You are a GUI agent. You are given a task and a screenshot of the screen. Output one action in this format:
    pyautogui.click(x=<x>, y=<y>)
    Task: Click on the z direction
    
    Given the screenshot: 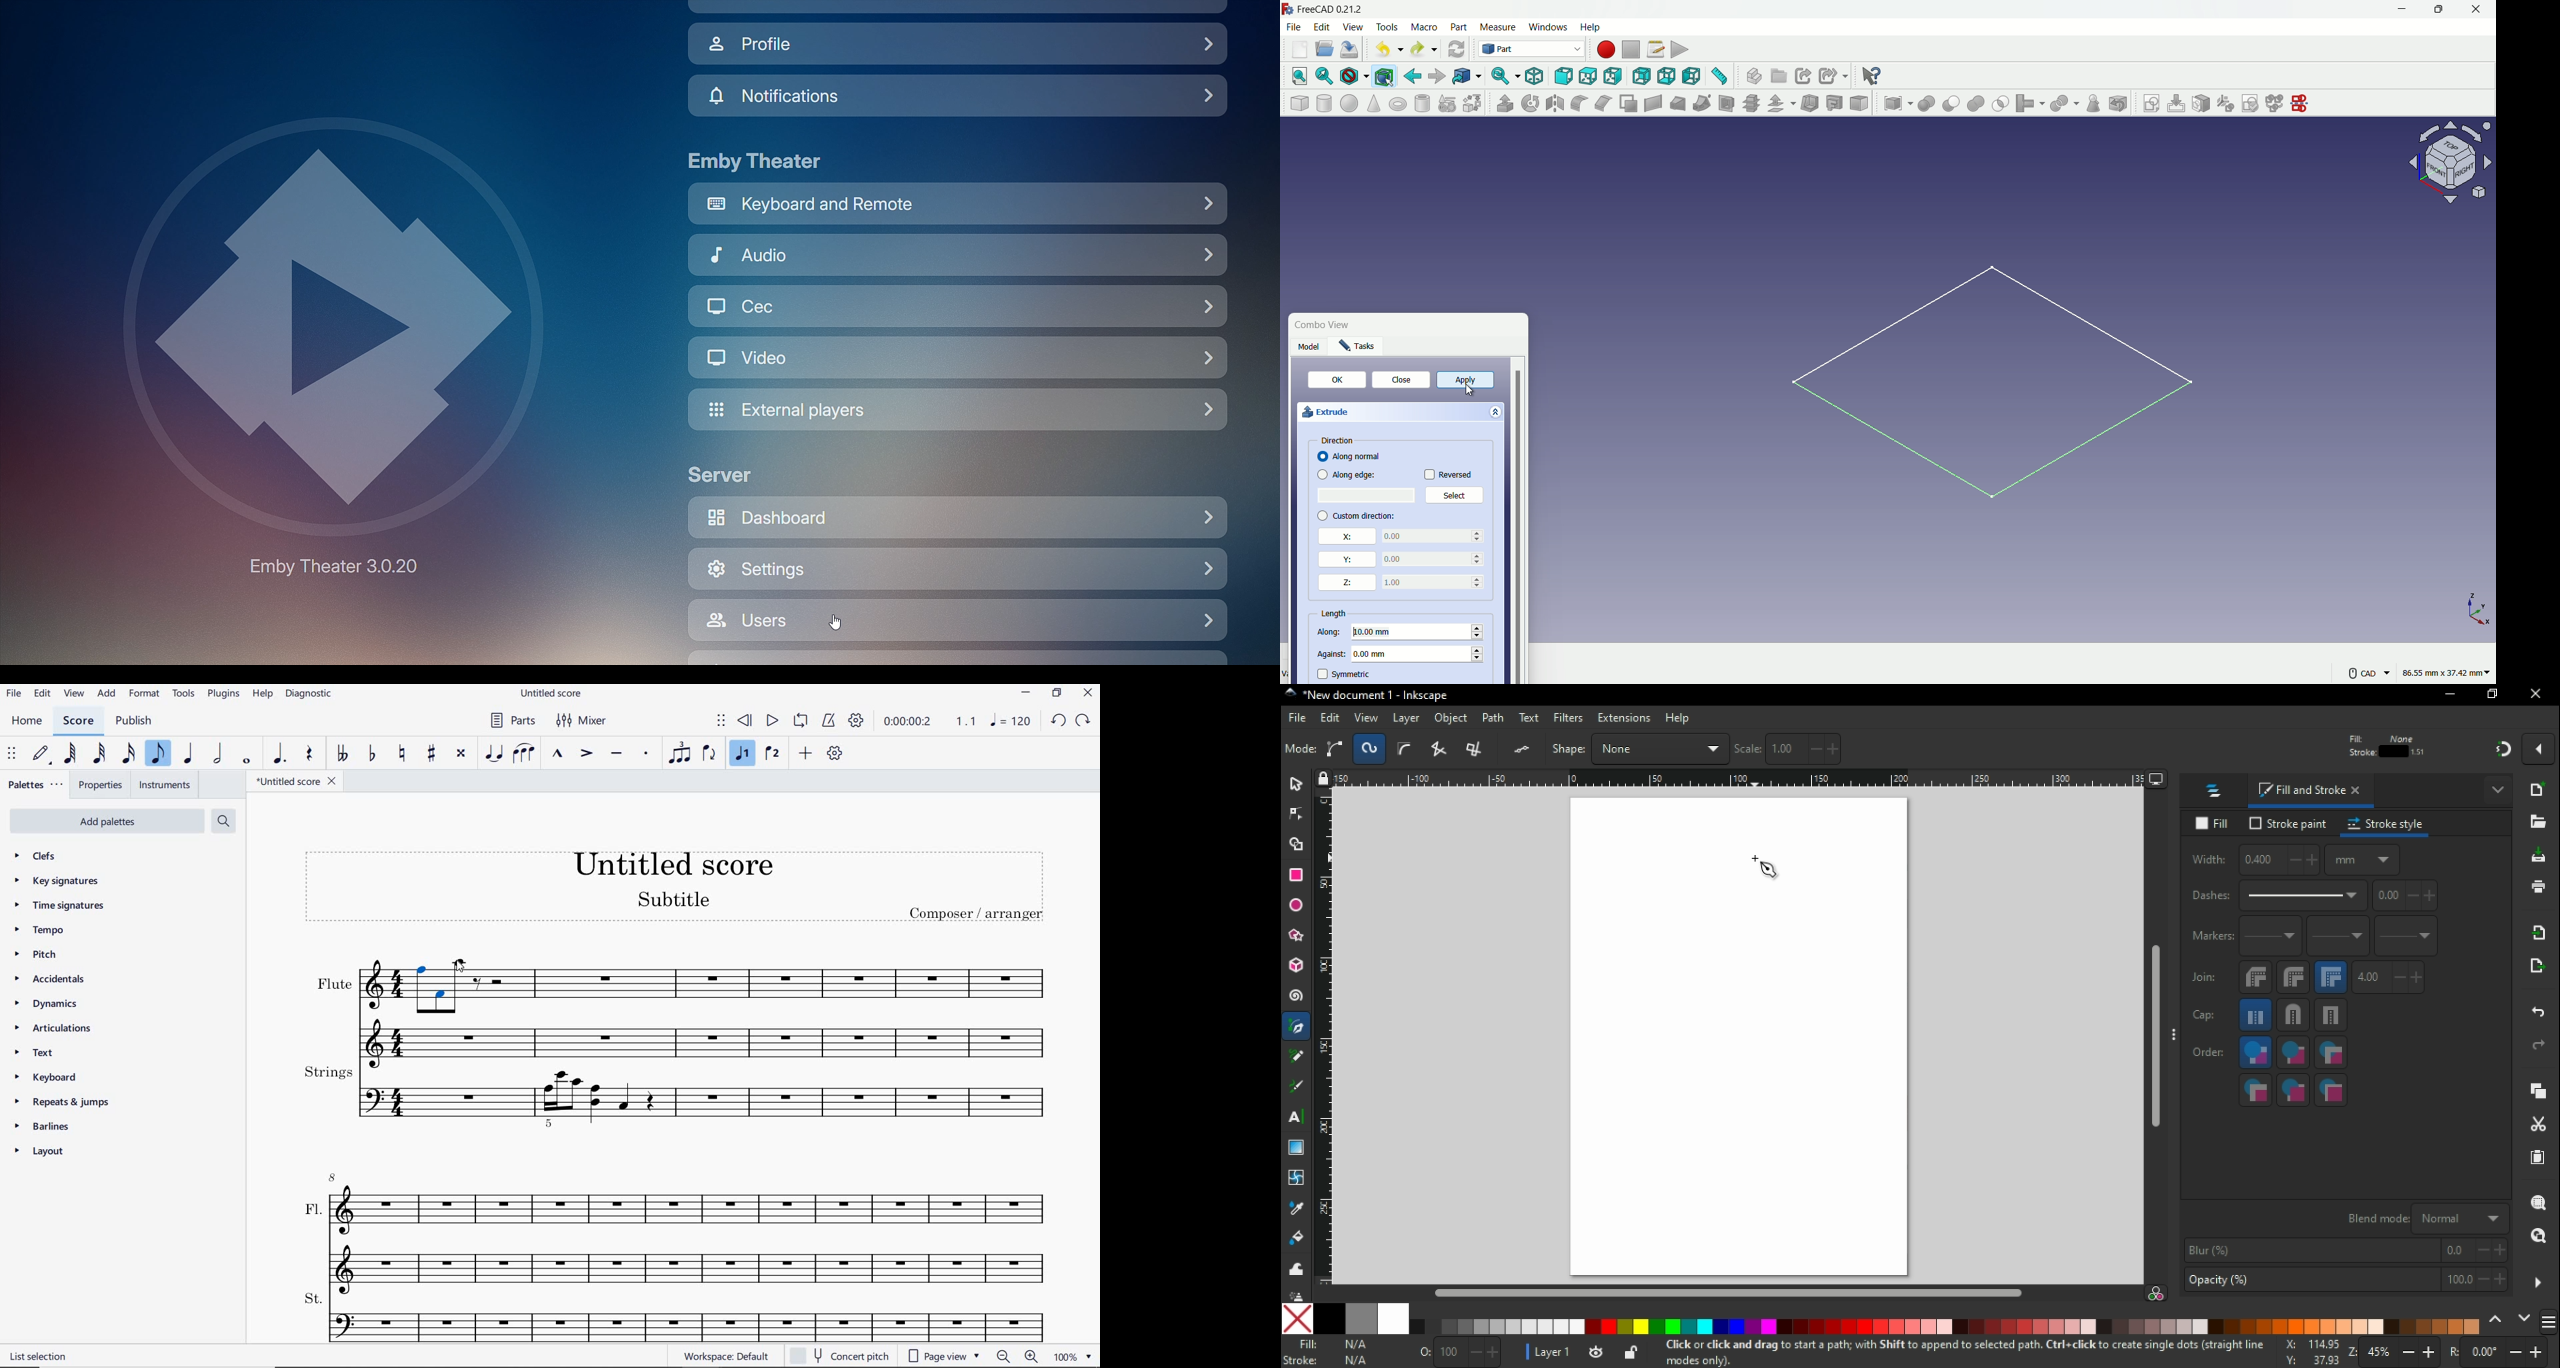 What is the action you would take?
    pyautogui.click(x=1345, y=584)
    